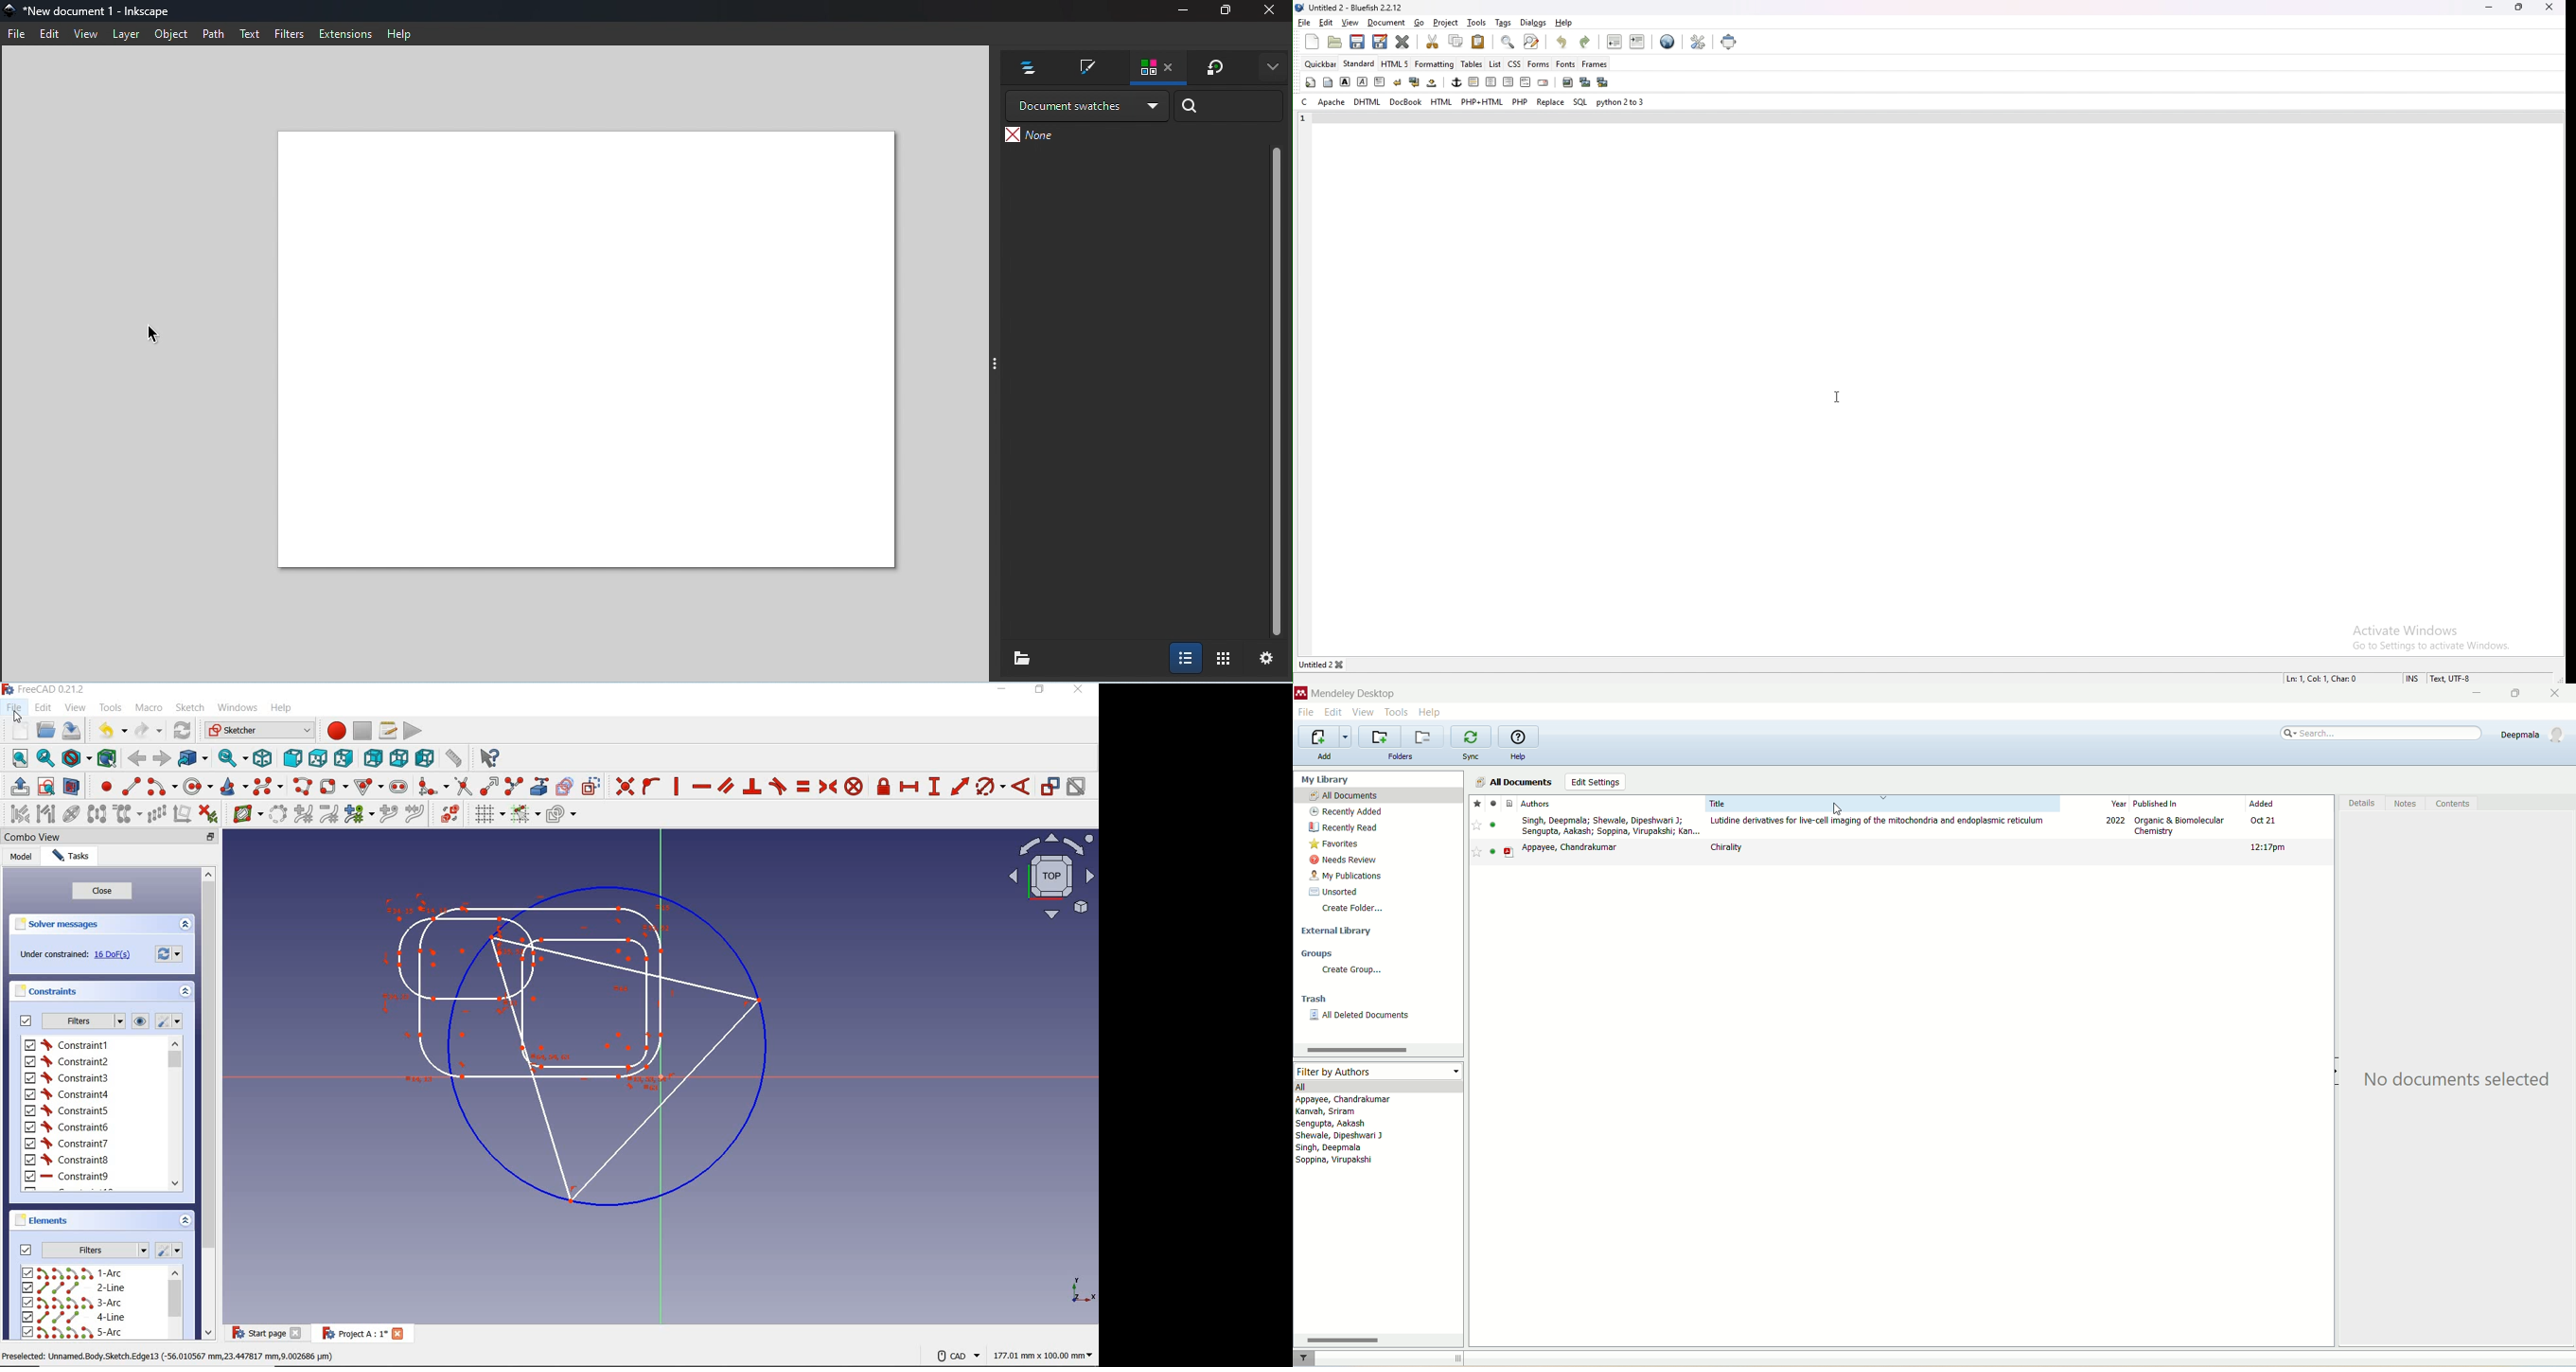 This screenshot has height=1372, width=2576. Describe the element at coordinates (149, 731) in the screenshot. I see `redo` at that location.